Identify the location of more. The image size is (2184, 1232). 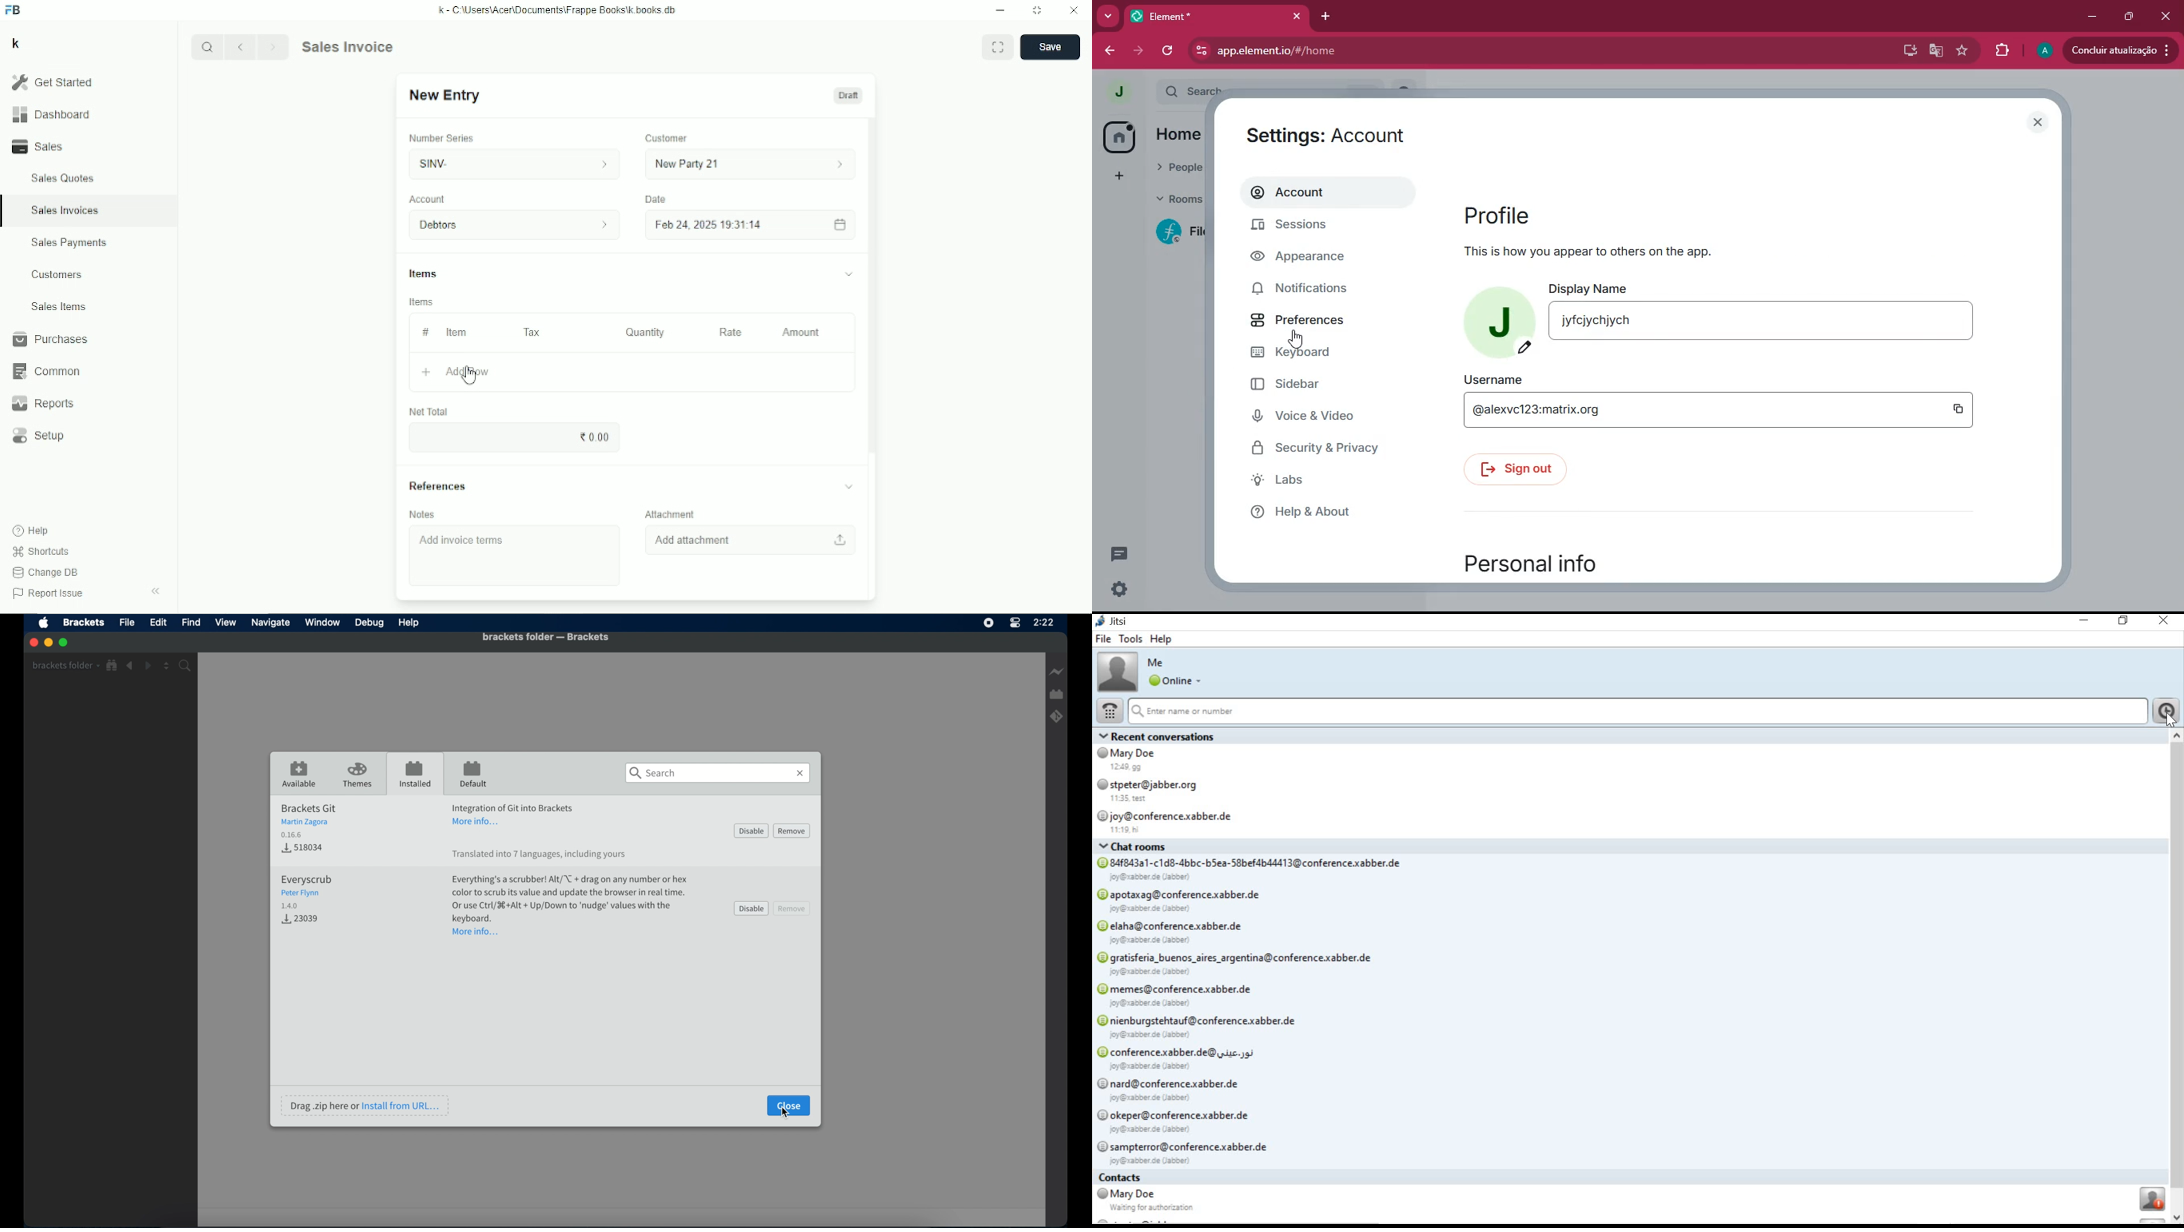
(1108, 15).